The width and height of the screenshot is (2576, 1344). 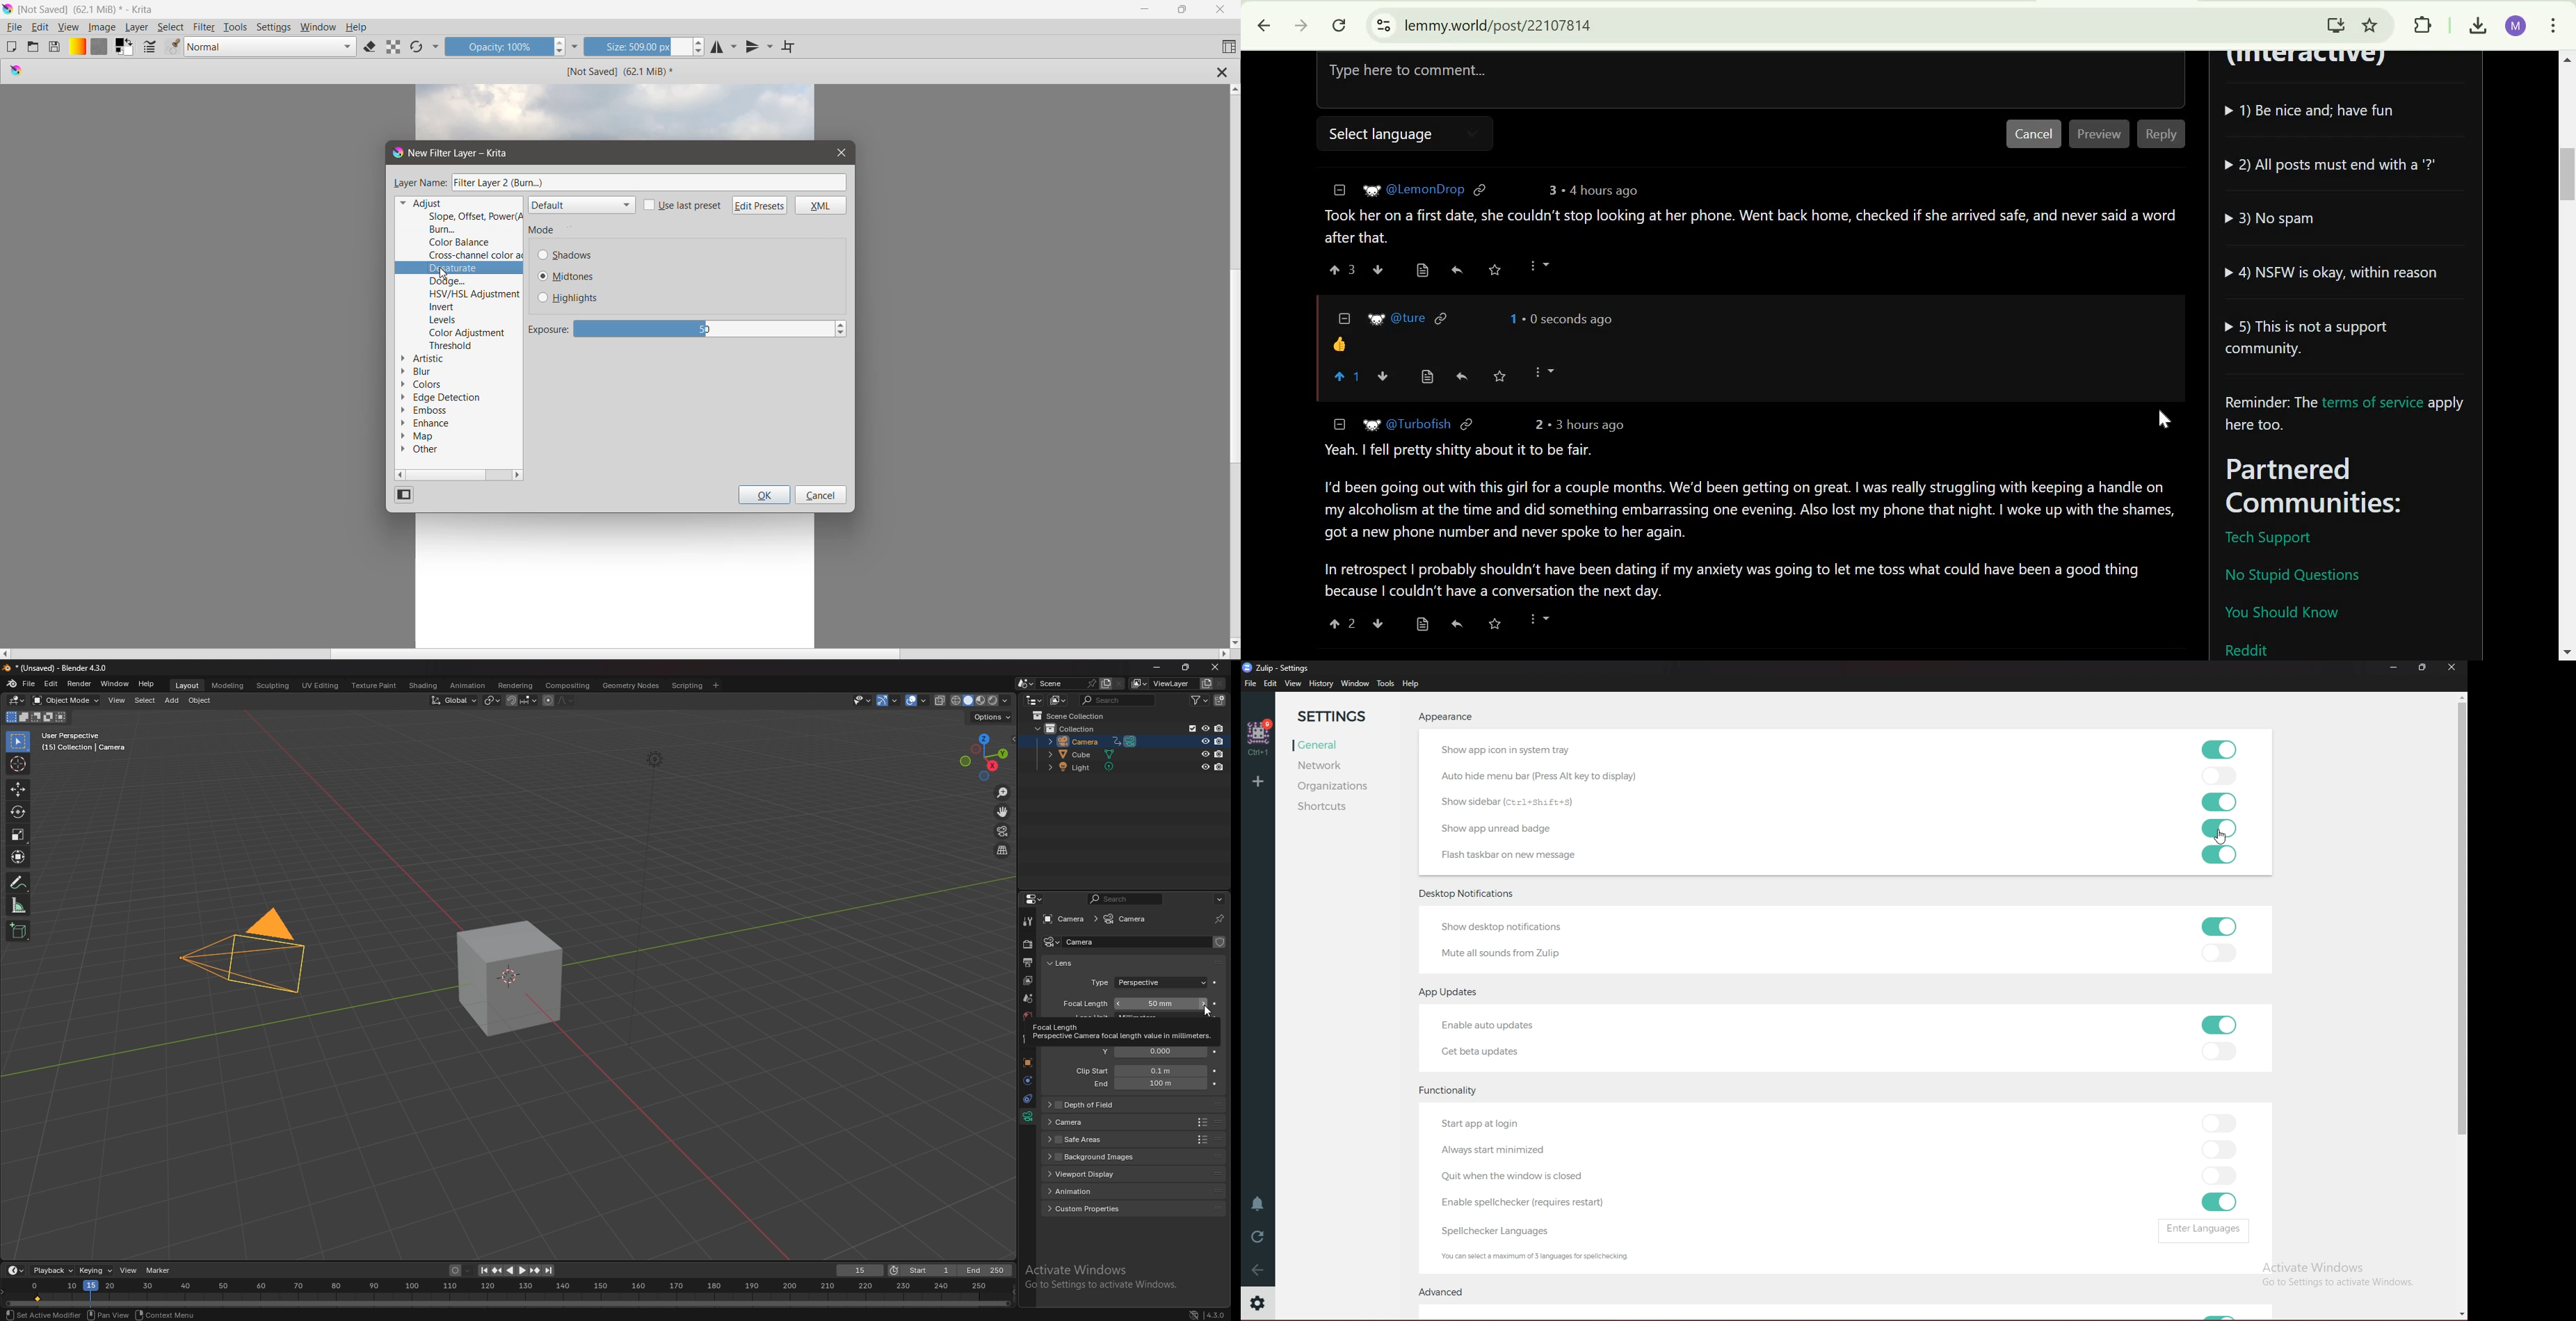 What do you see at coordinates (1371, 189) in the screenshot?
I see `picture` at bounding box center [1371, 189].